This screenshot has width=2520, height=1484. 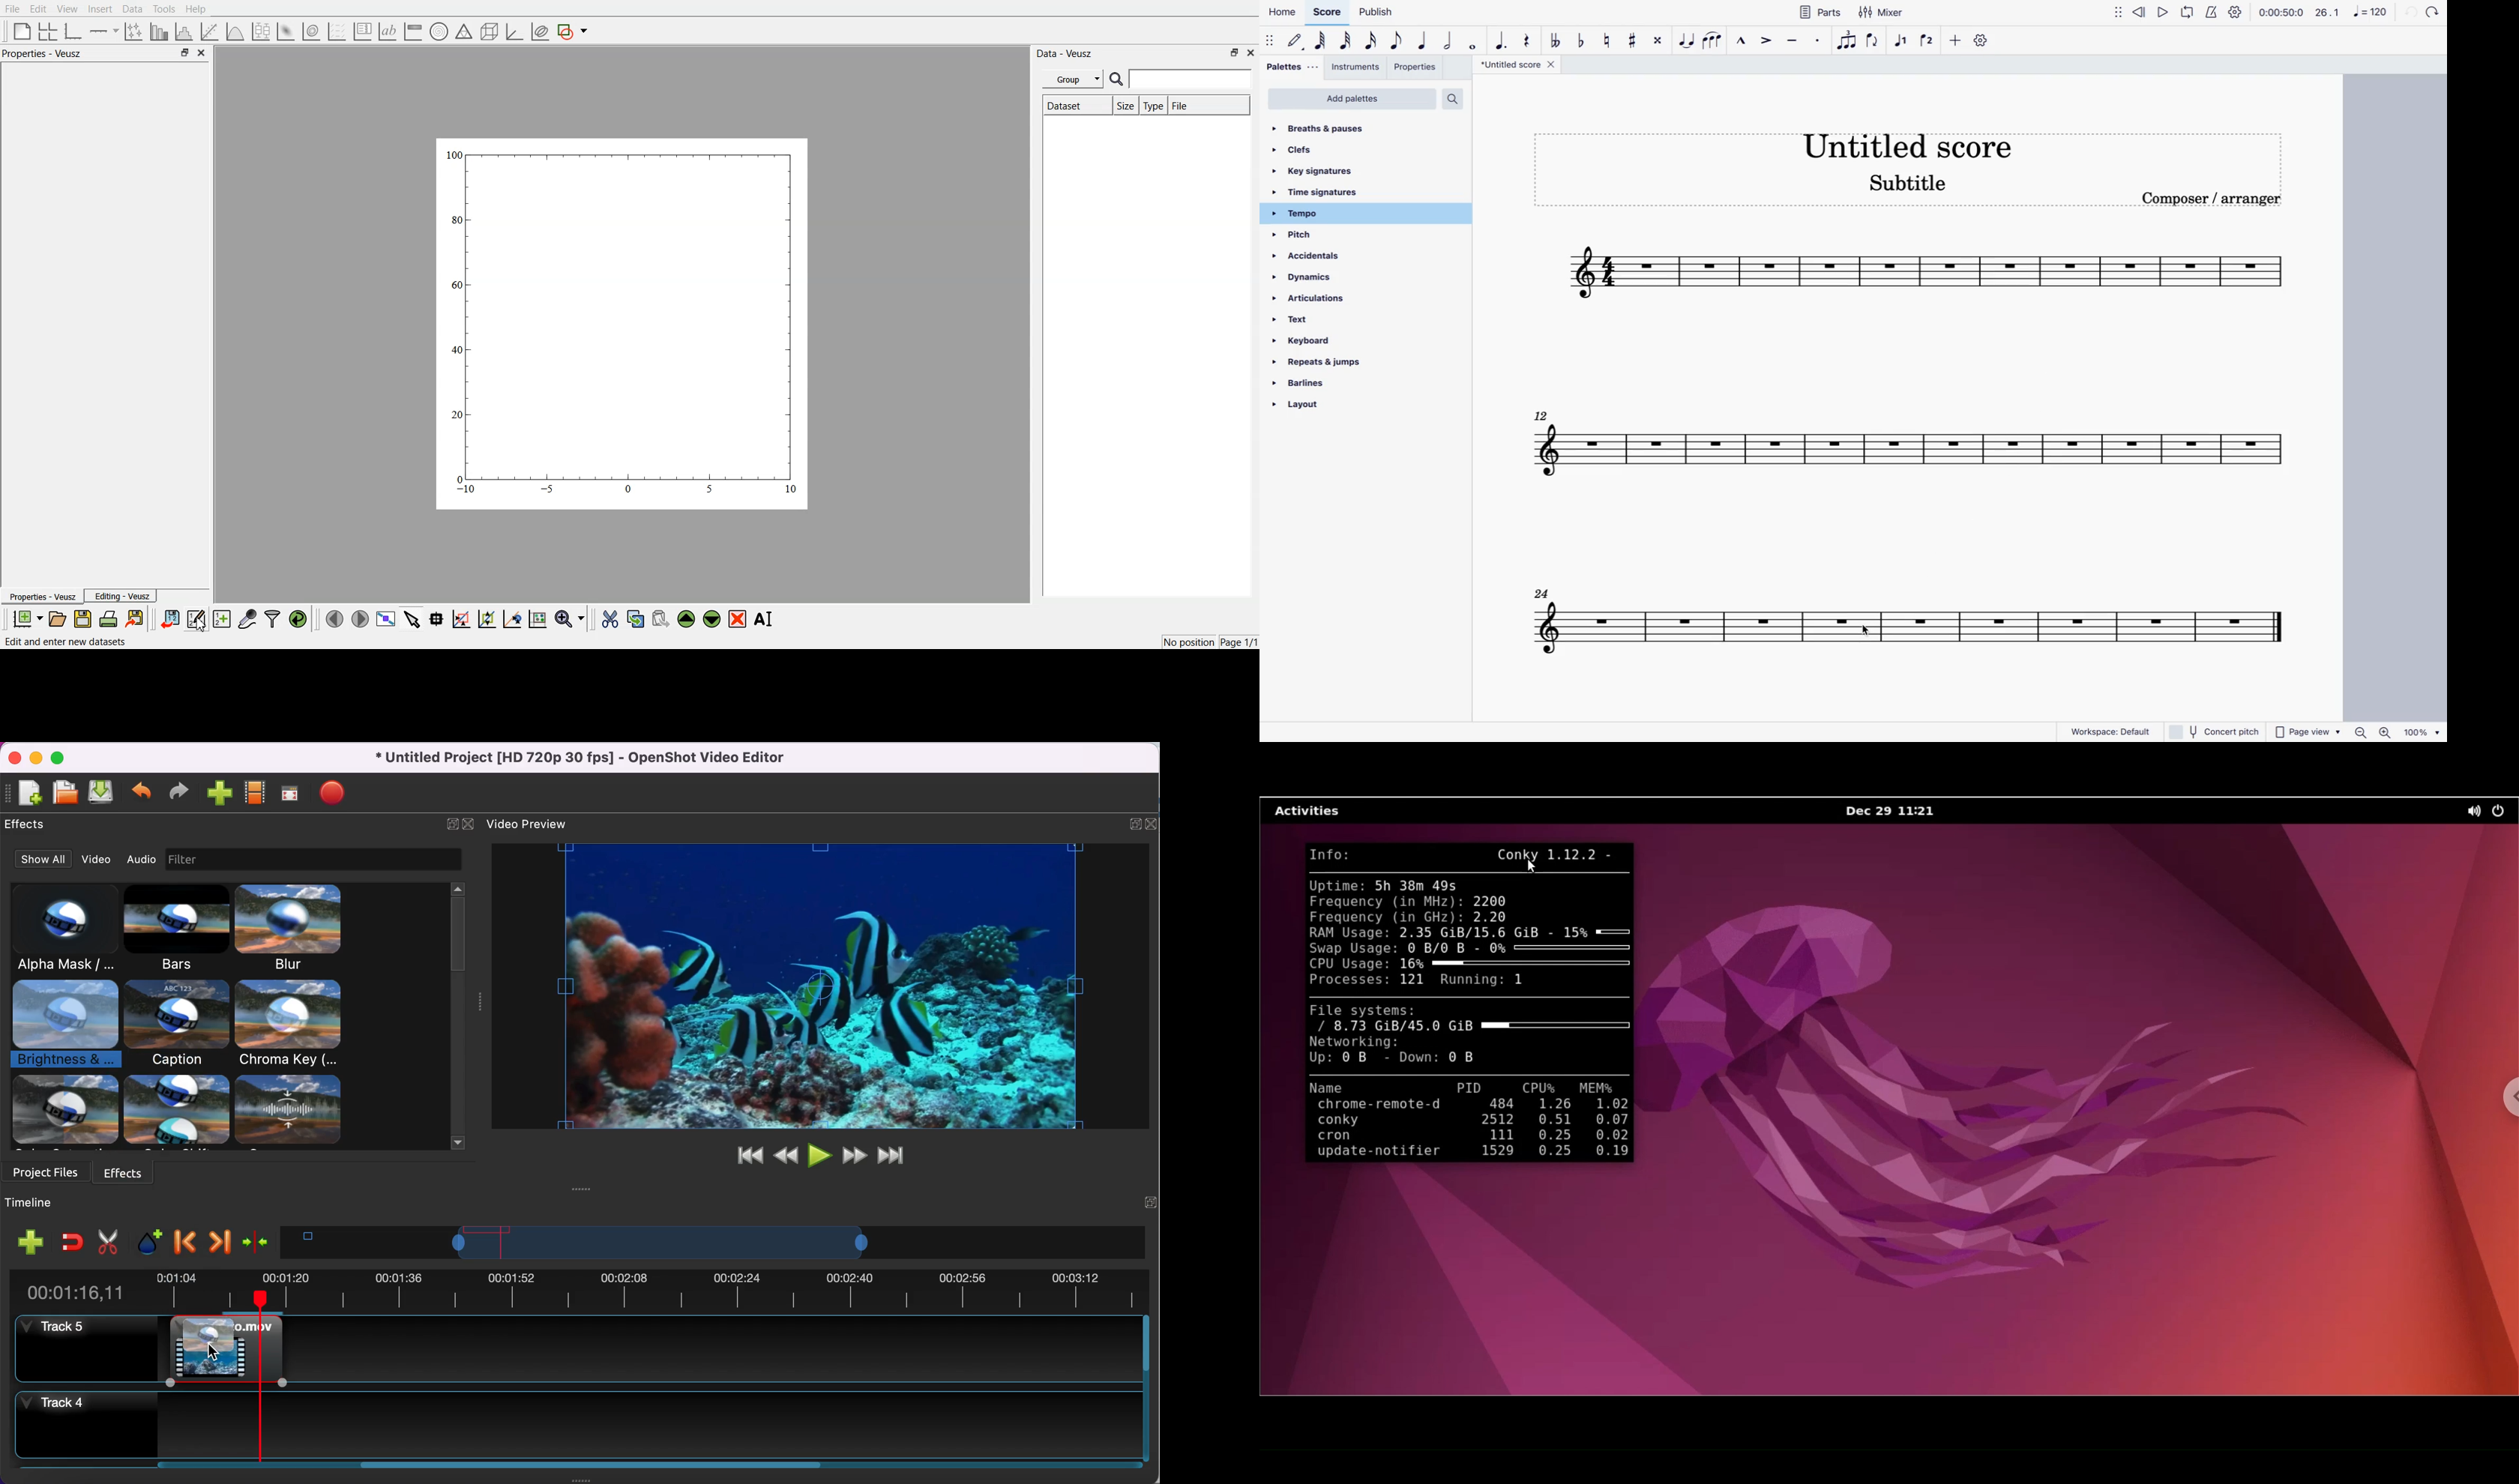 What do you see at coordinates (573, 32) in the screenshot?
I see `add a shape` at bounding box center [573, 32].